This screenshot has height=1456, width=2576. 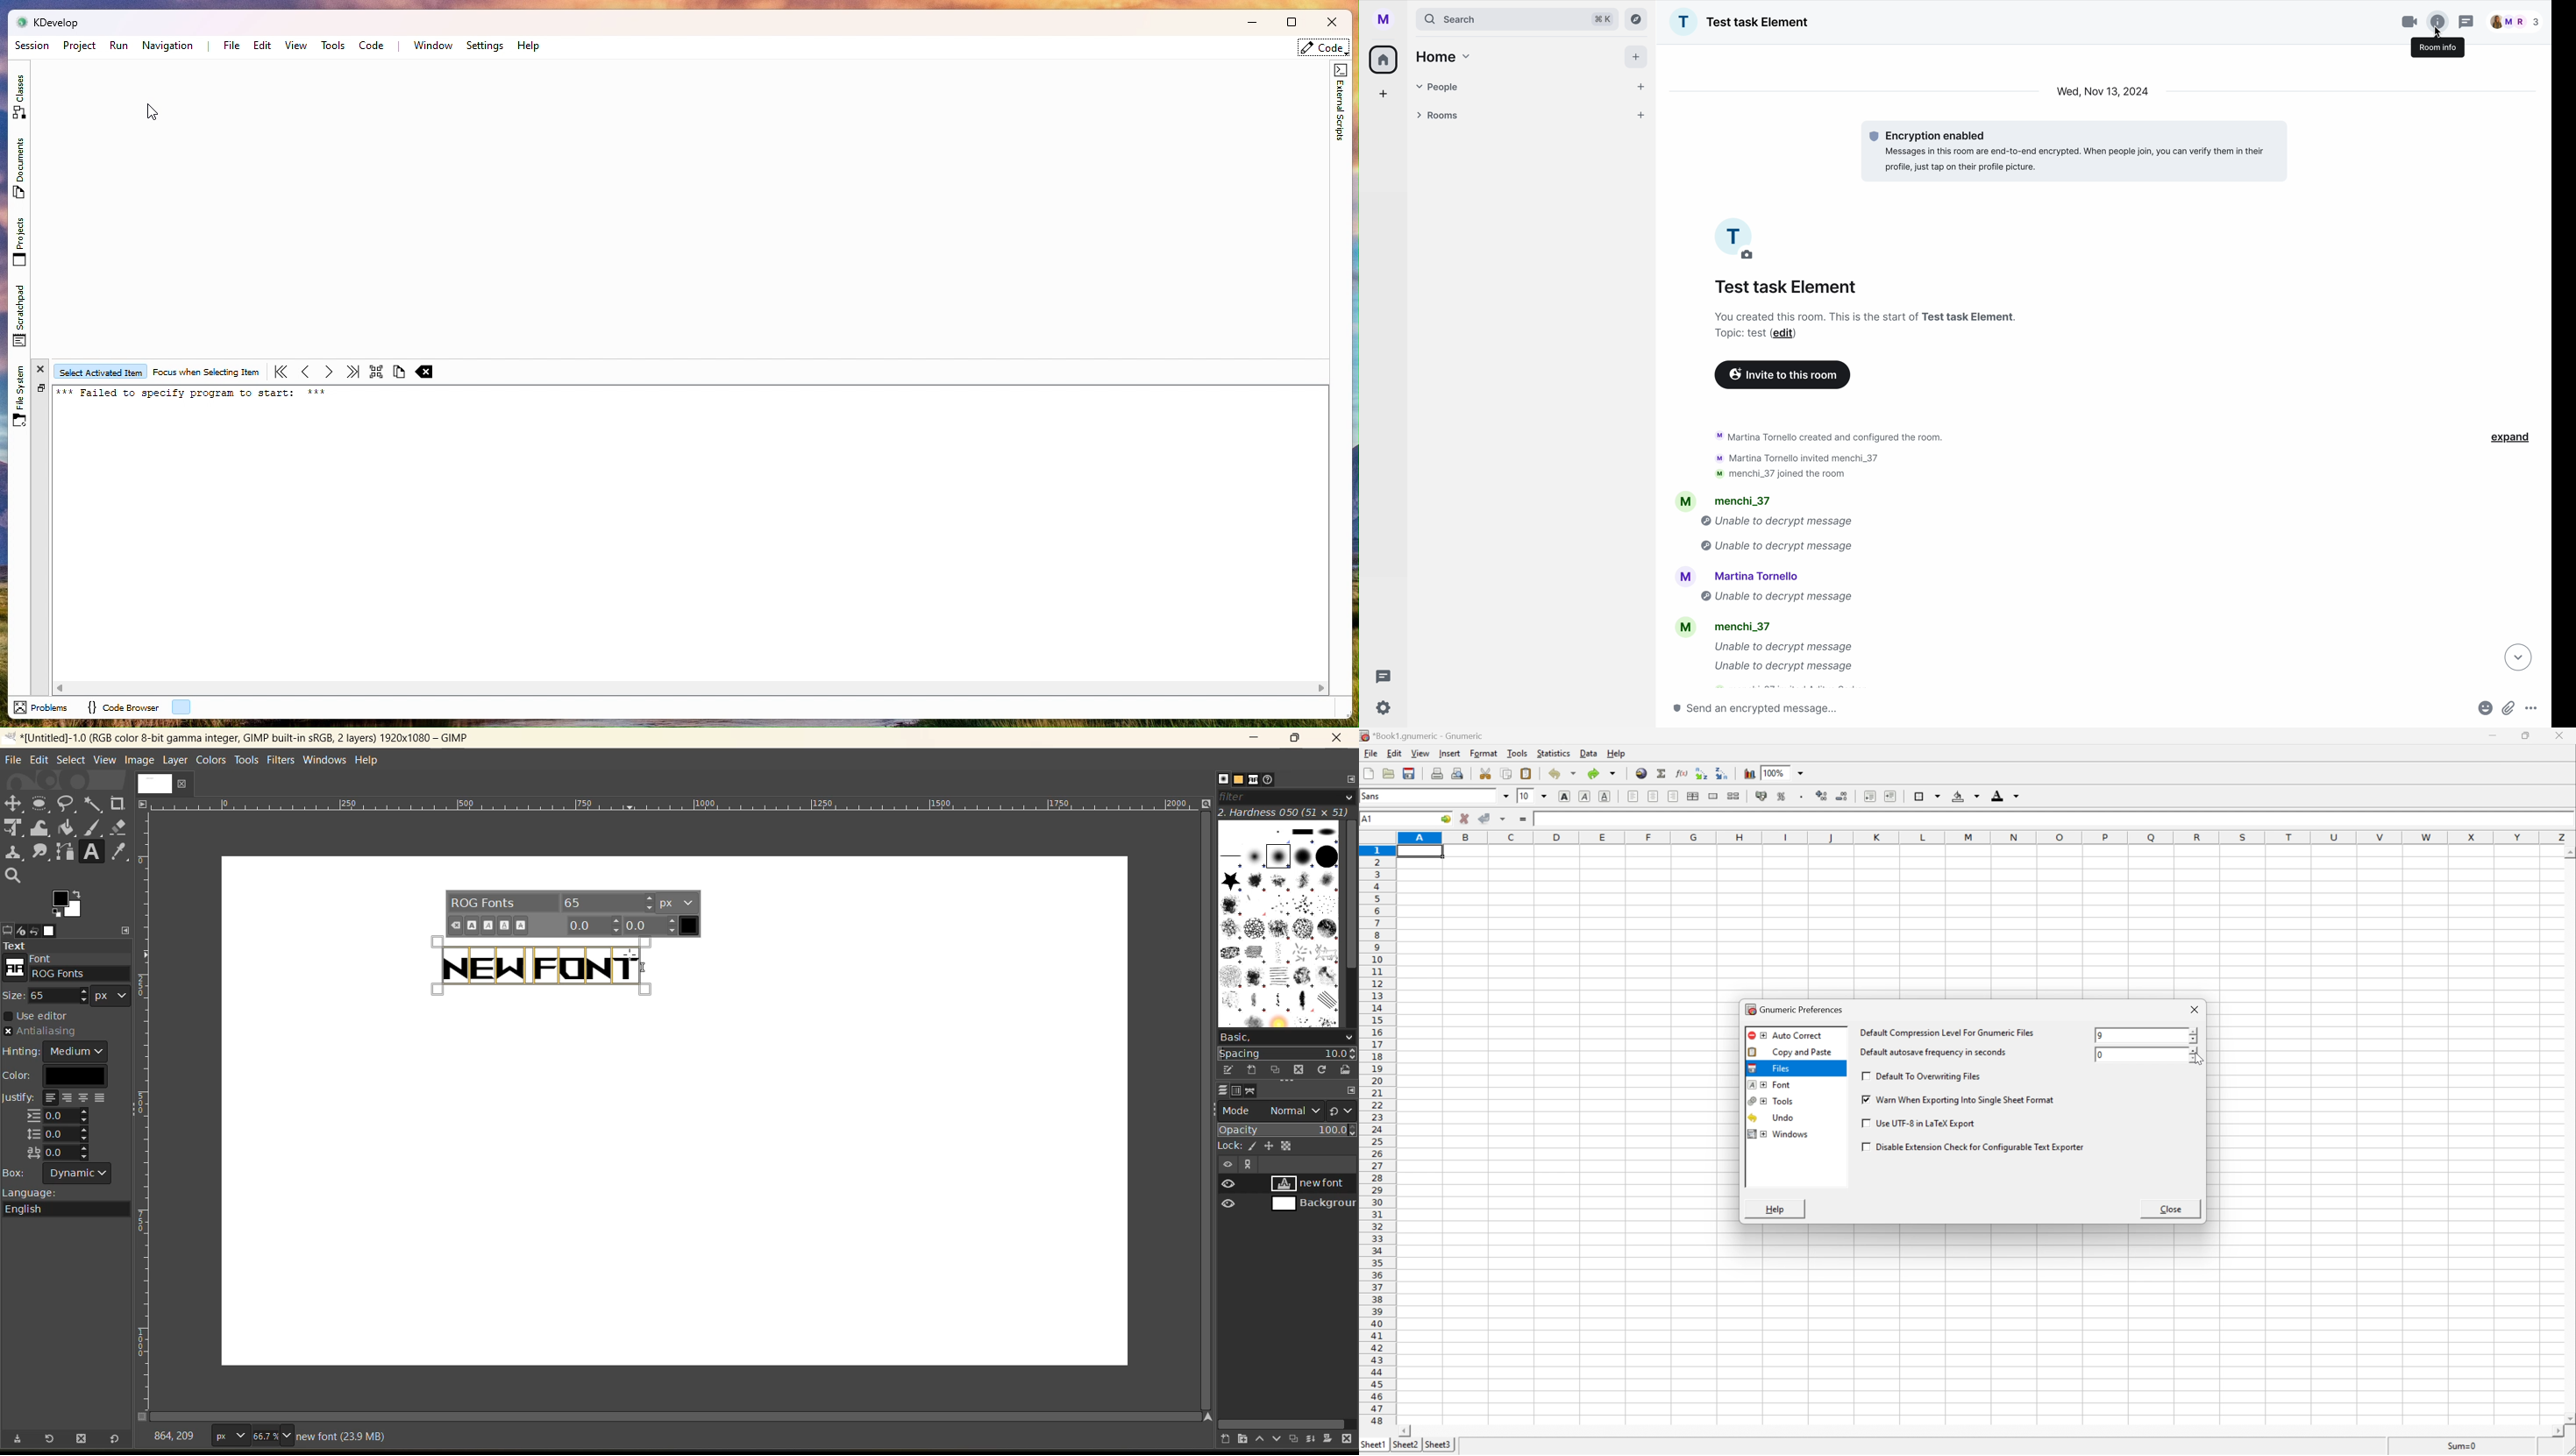 What do you see at coordinates (1640, 773) in the screenshot?
I see `insert hyperlink` at bounding box center [1640, 773].